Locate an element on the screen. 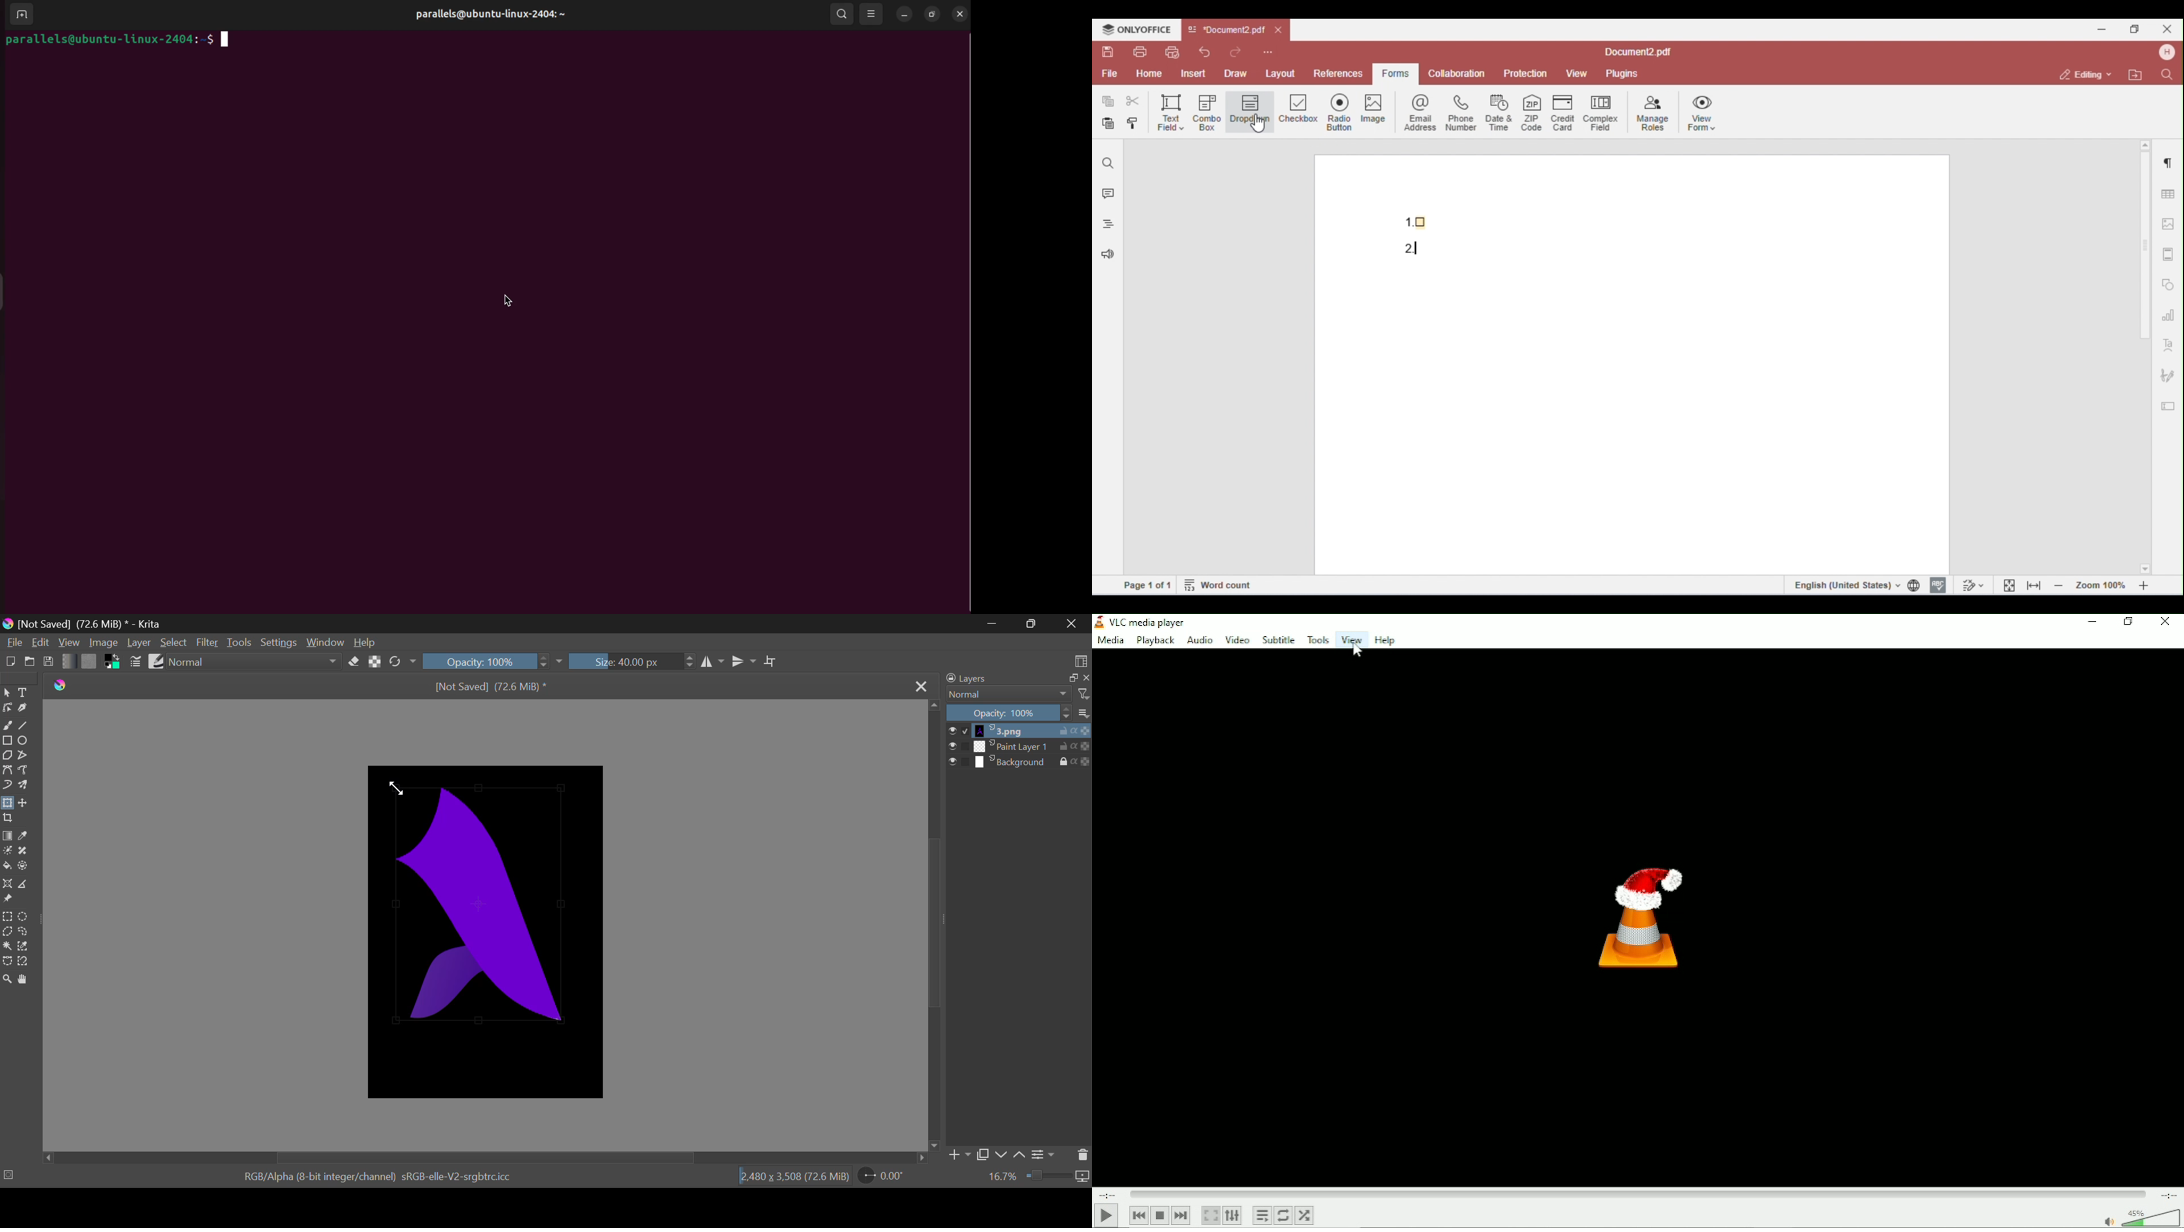 This screenshot has height=1232, width=2184. Brush Presets is located at coordinates (156, 661).